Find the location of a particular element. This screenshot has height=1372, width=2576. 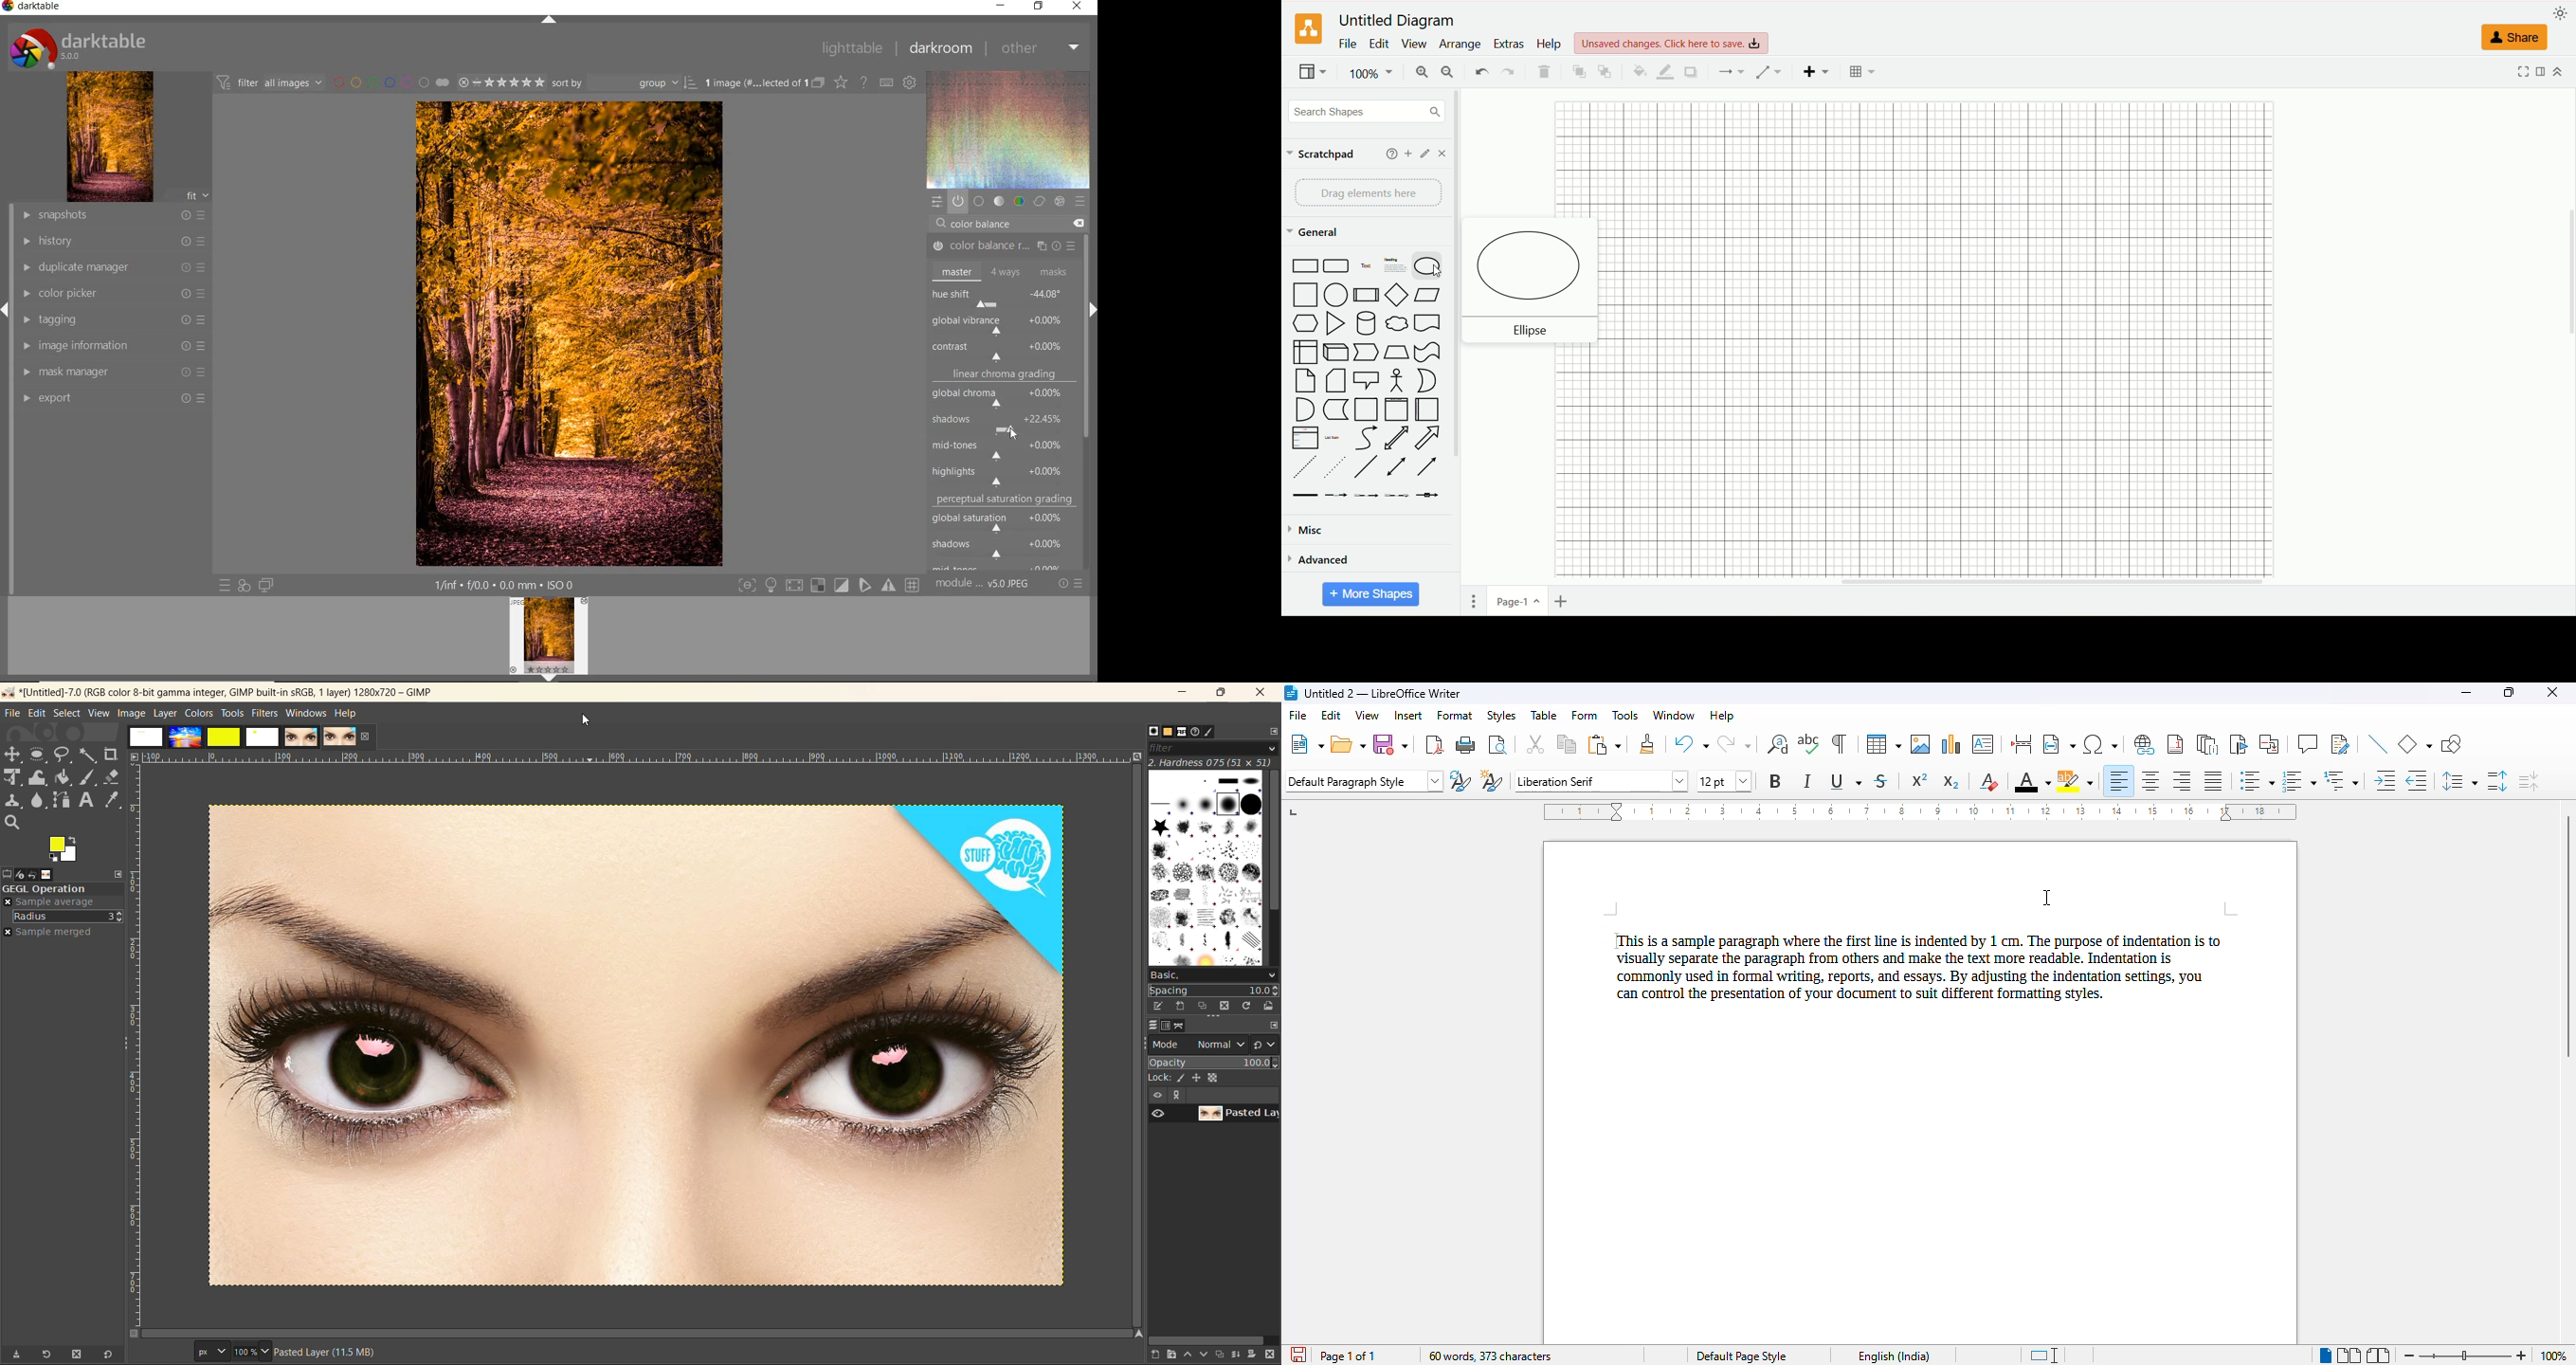

tllipse is located at coordinates (1527, 331).